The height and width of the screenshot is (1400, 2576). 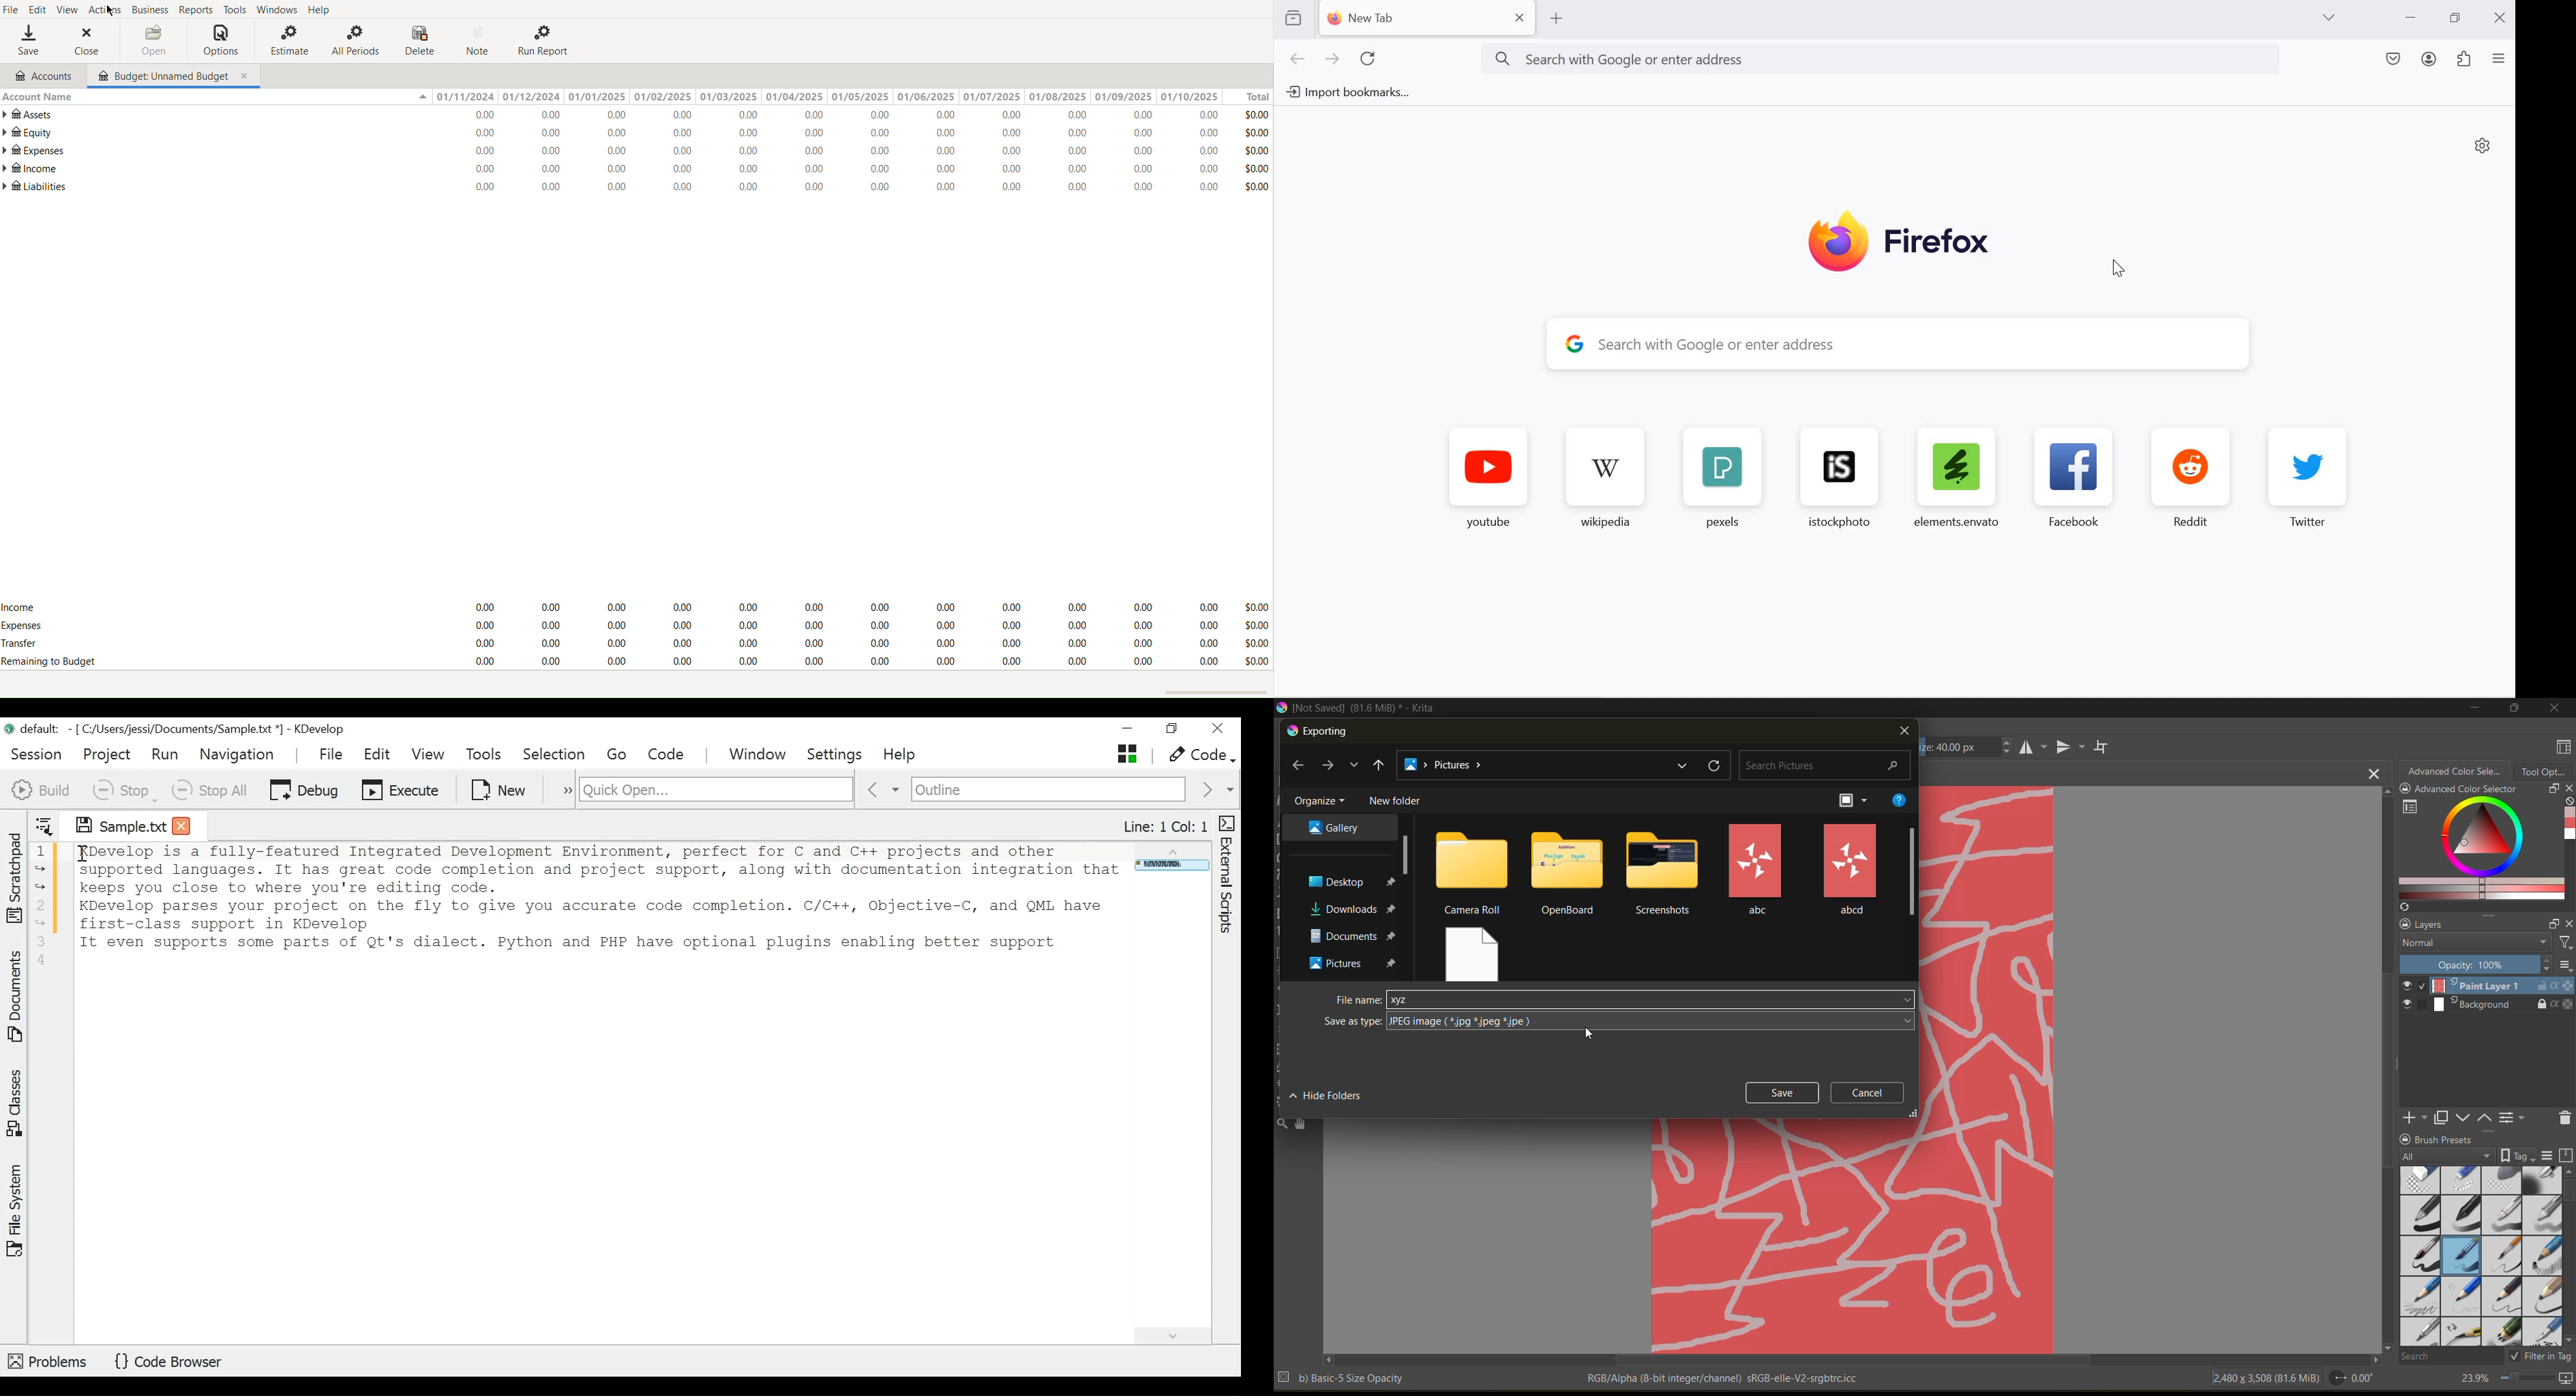 I want to click on Edit, so click(x=36, y=11).